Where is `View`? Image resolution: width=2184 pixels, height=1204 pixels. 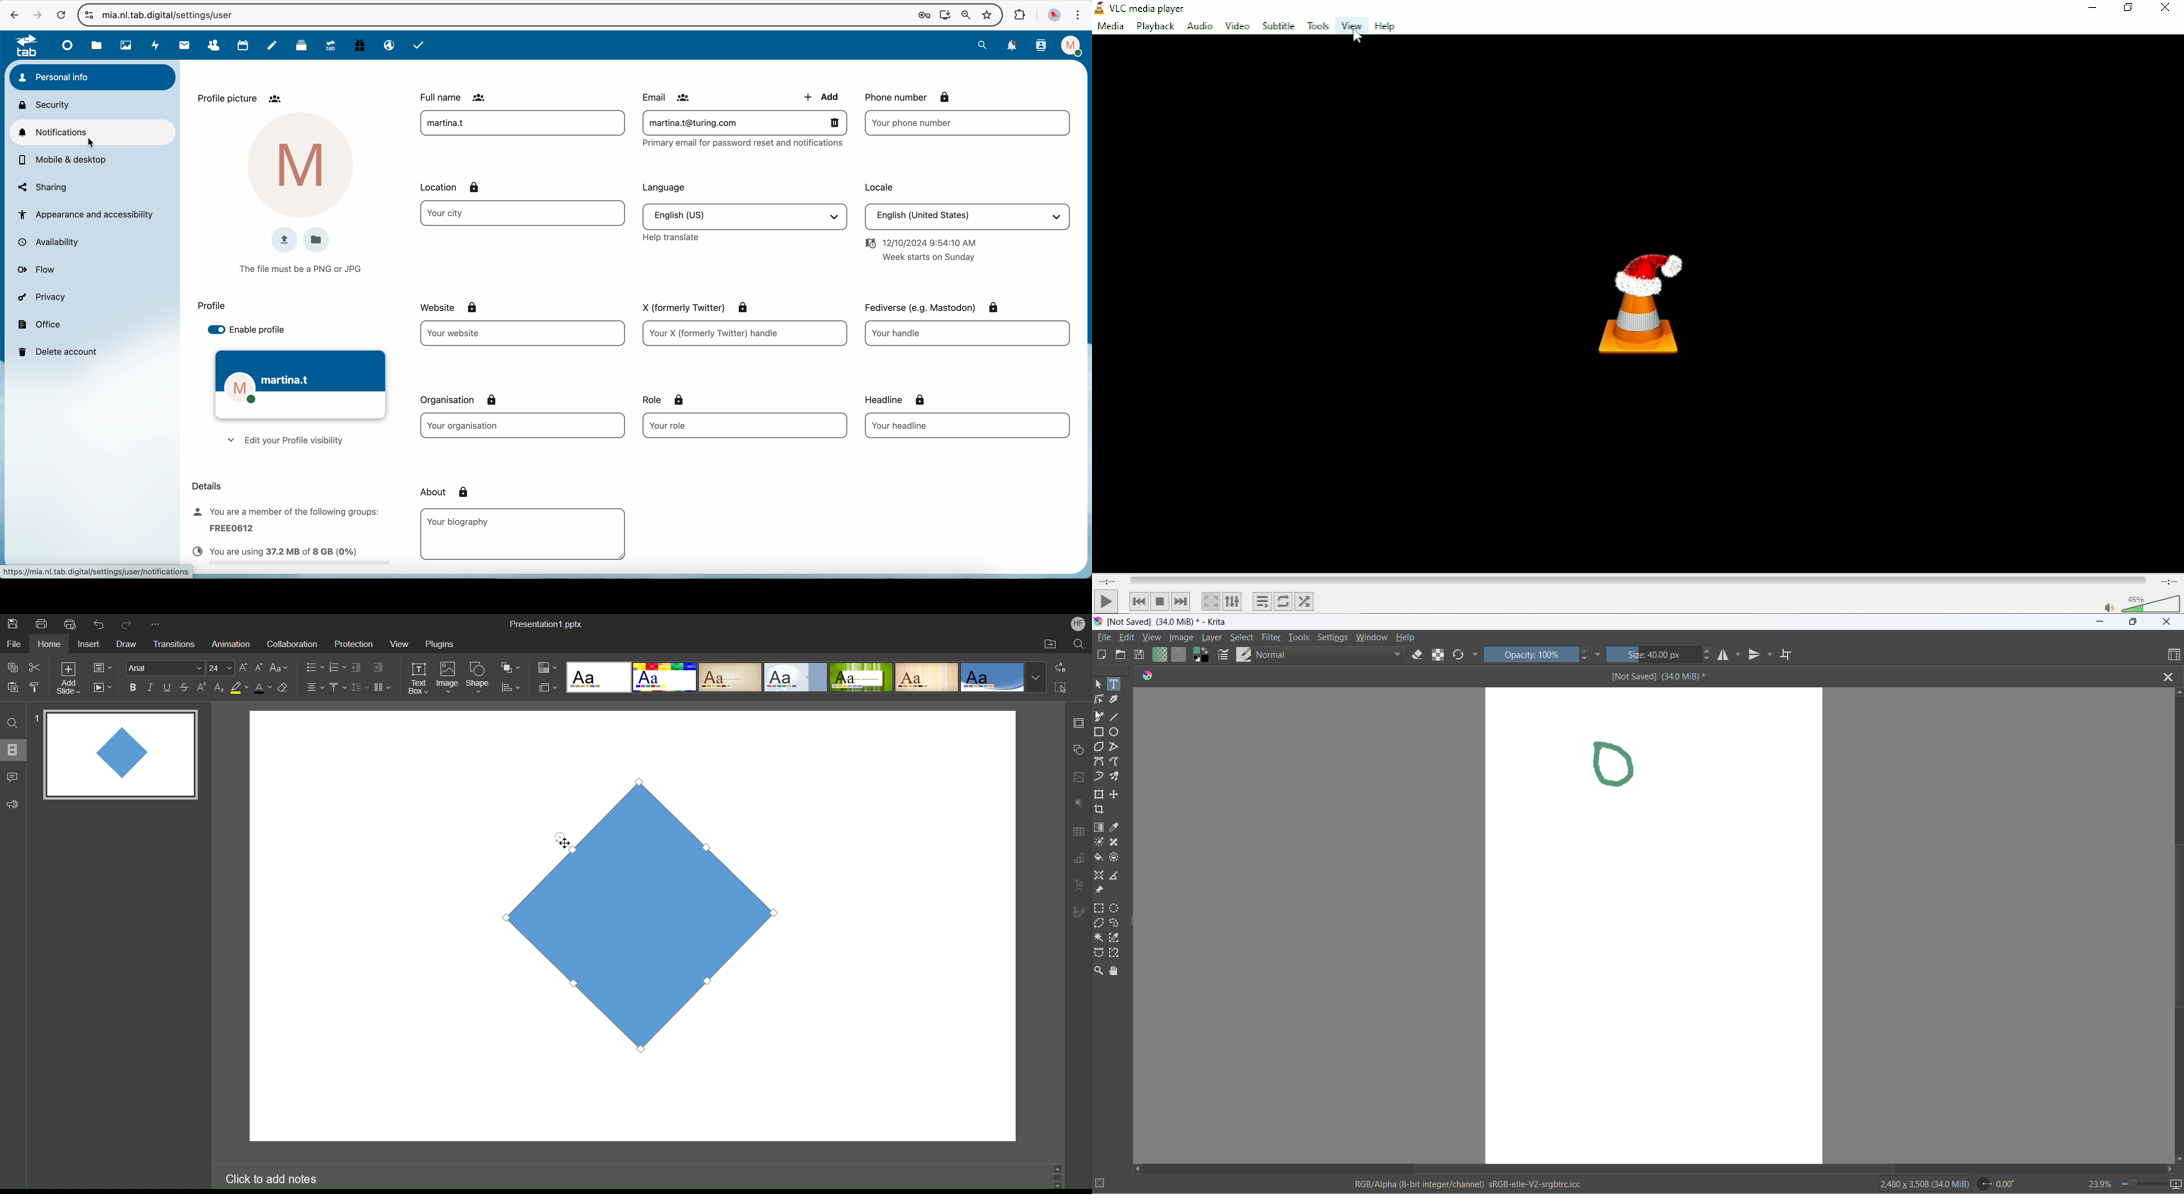
View is located at coordinates (400, 642).